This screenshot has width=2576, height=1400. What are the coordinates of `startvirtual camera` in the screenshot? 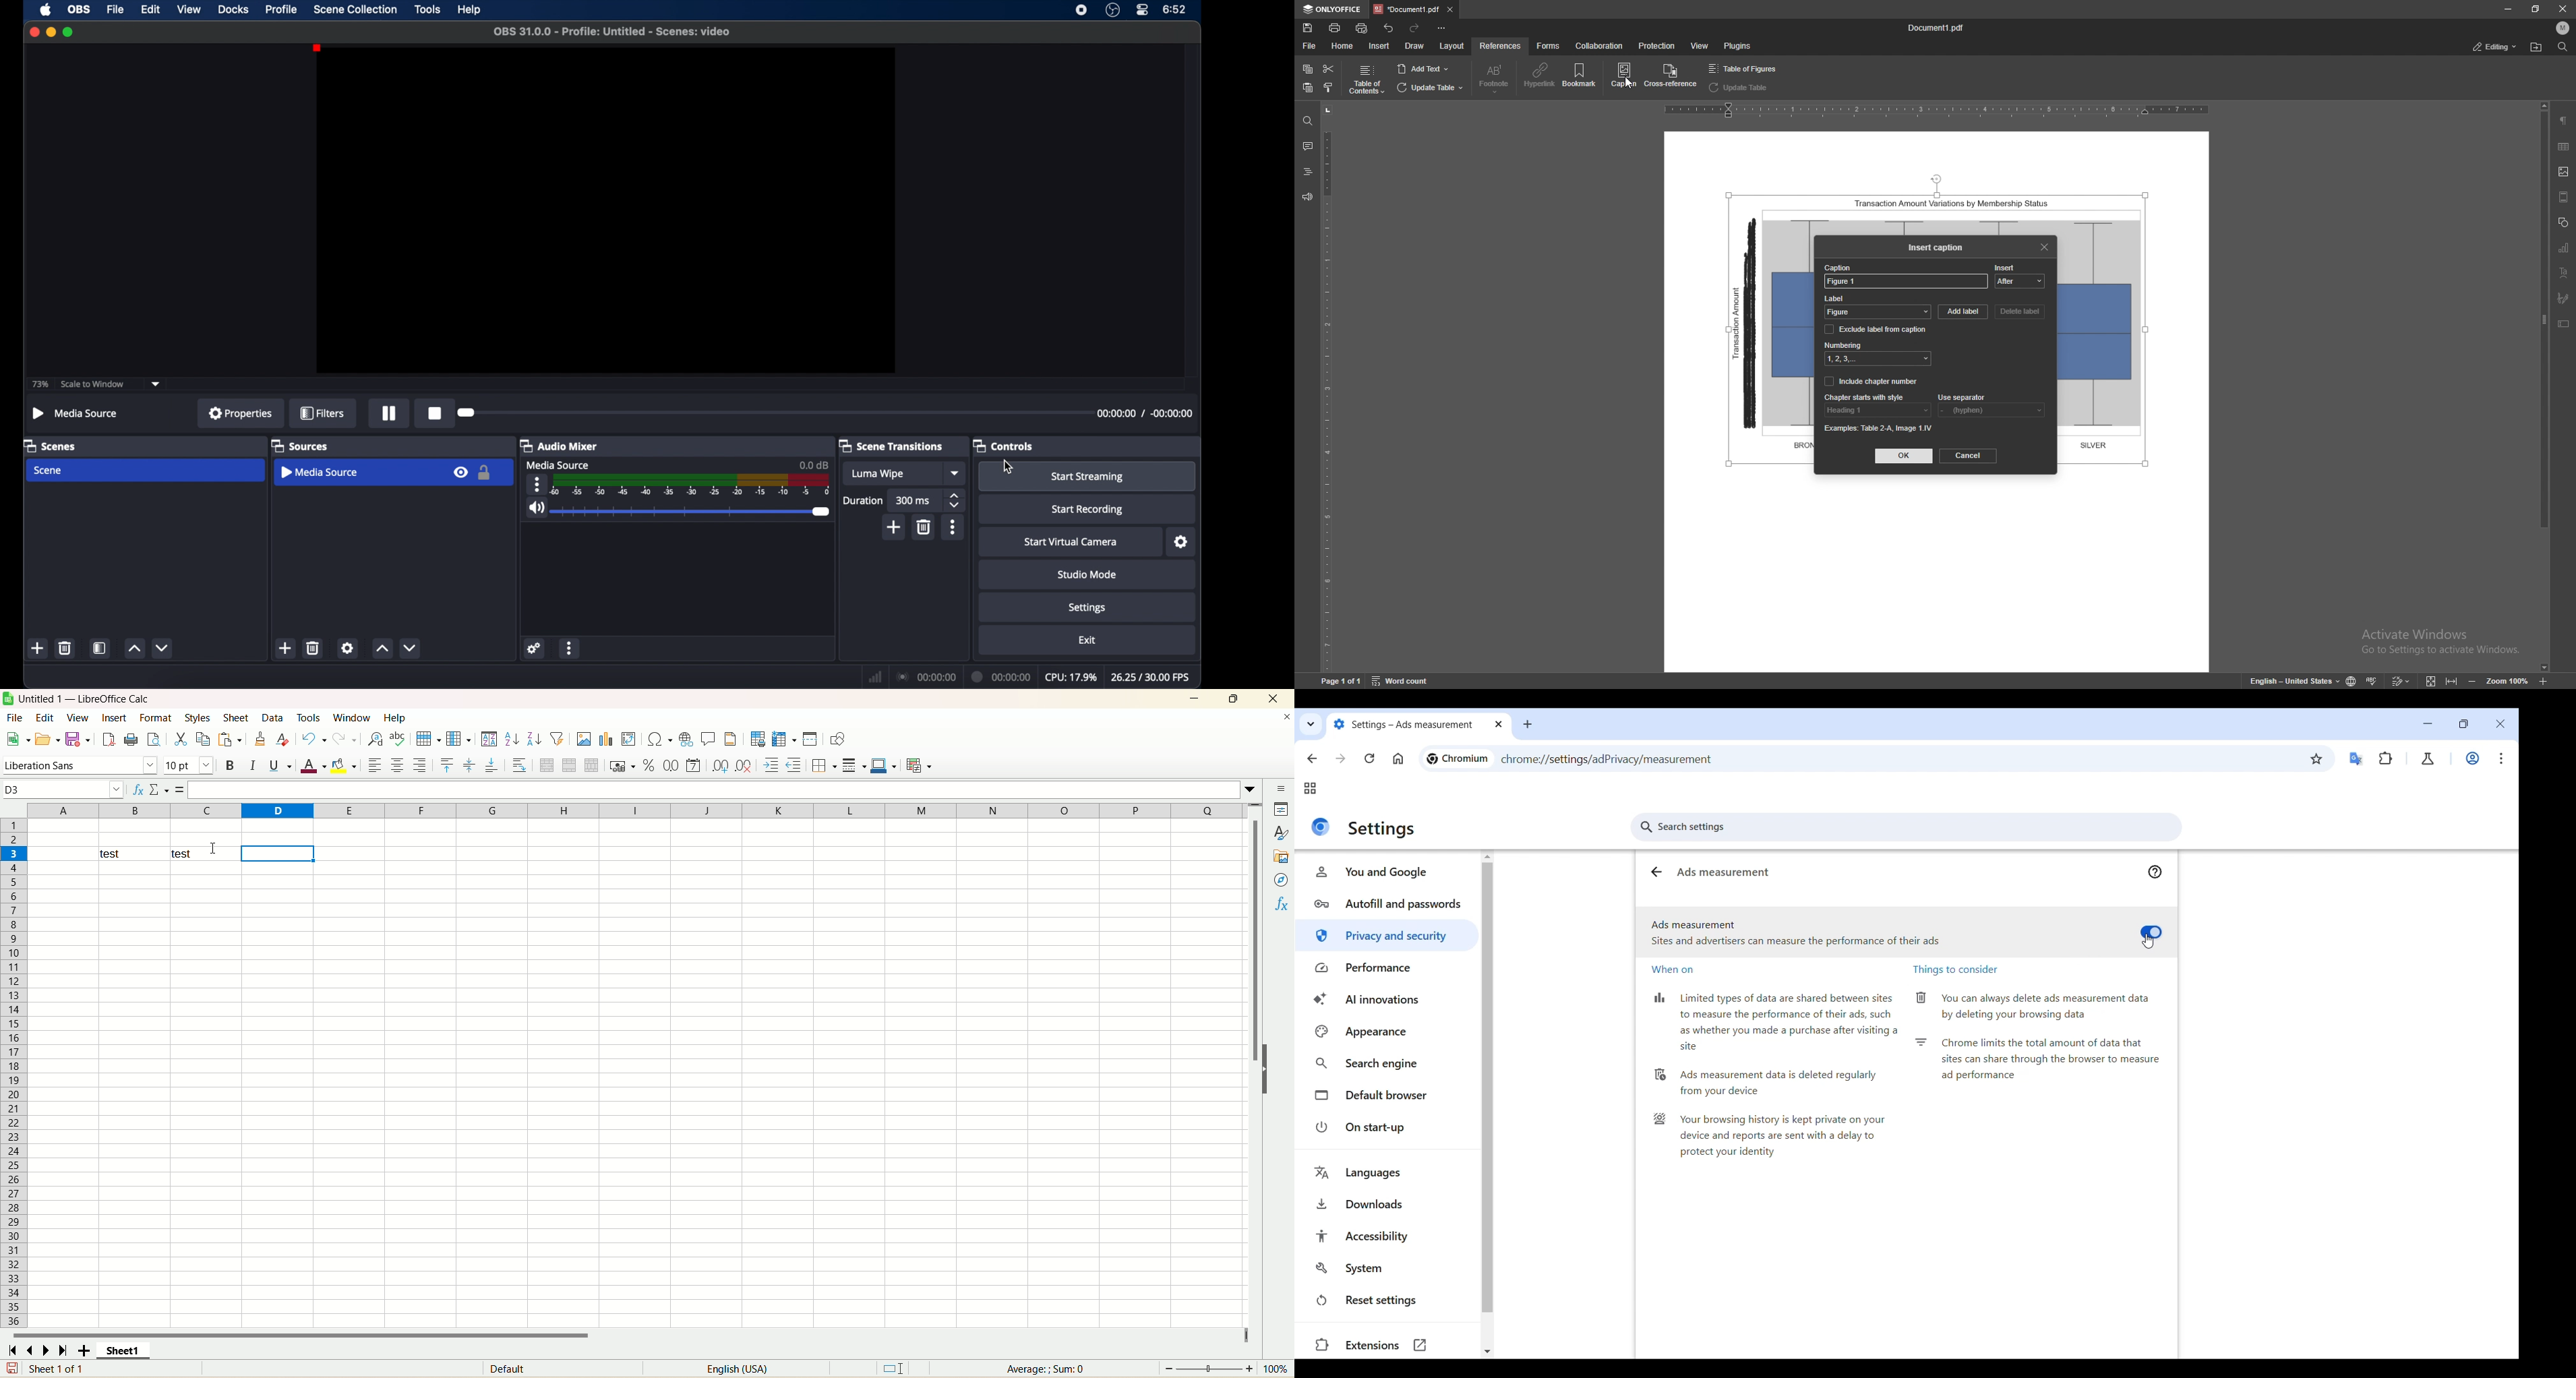 It's located at (1071, 542).